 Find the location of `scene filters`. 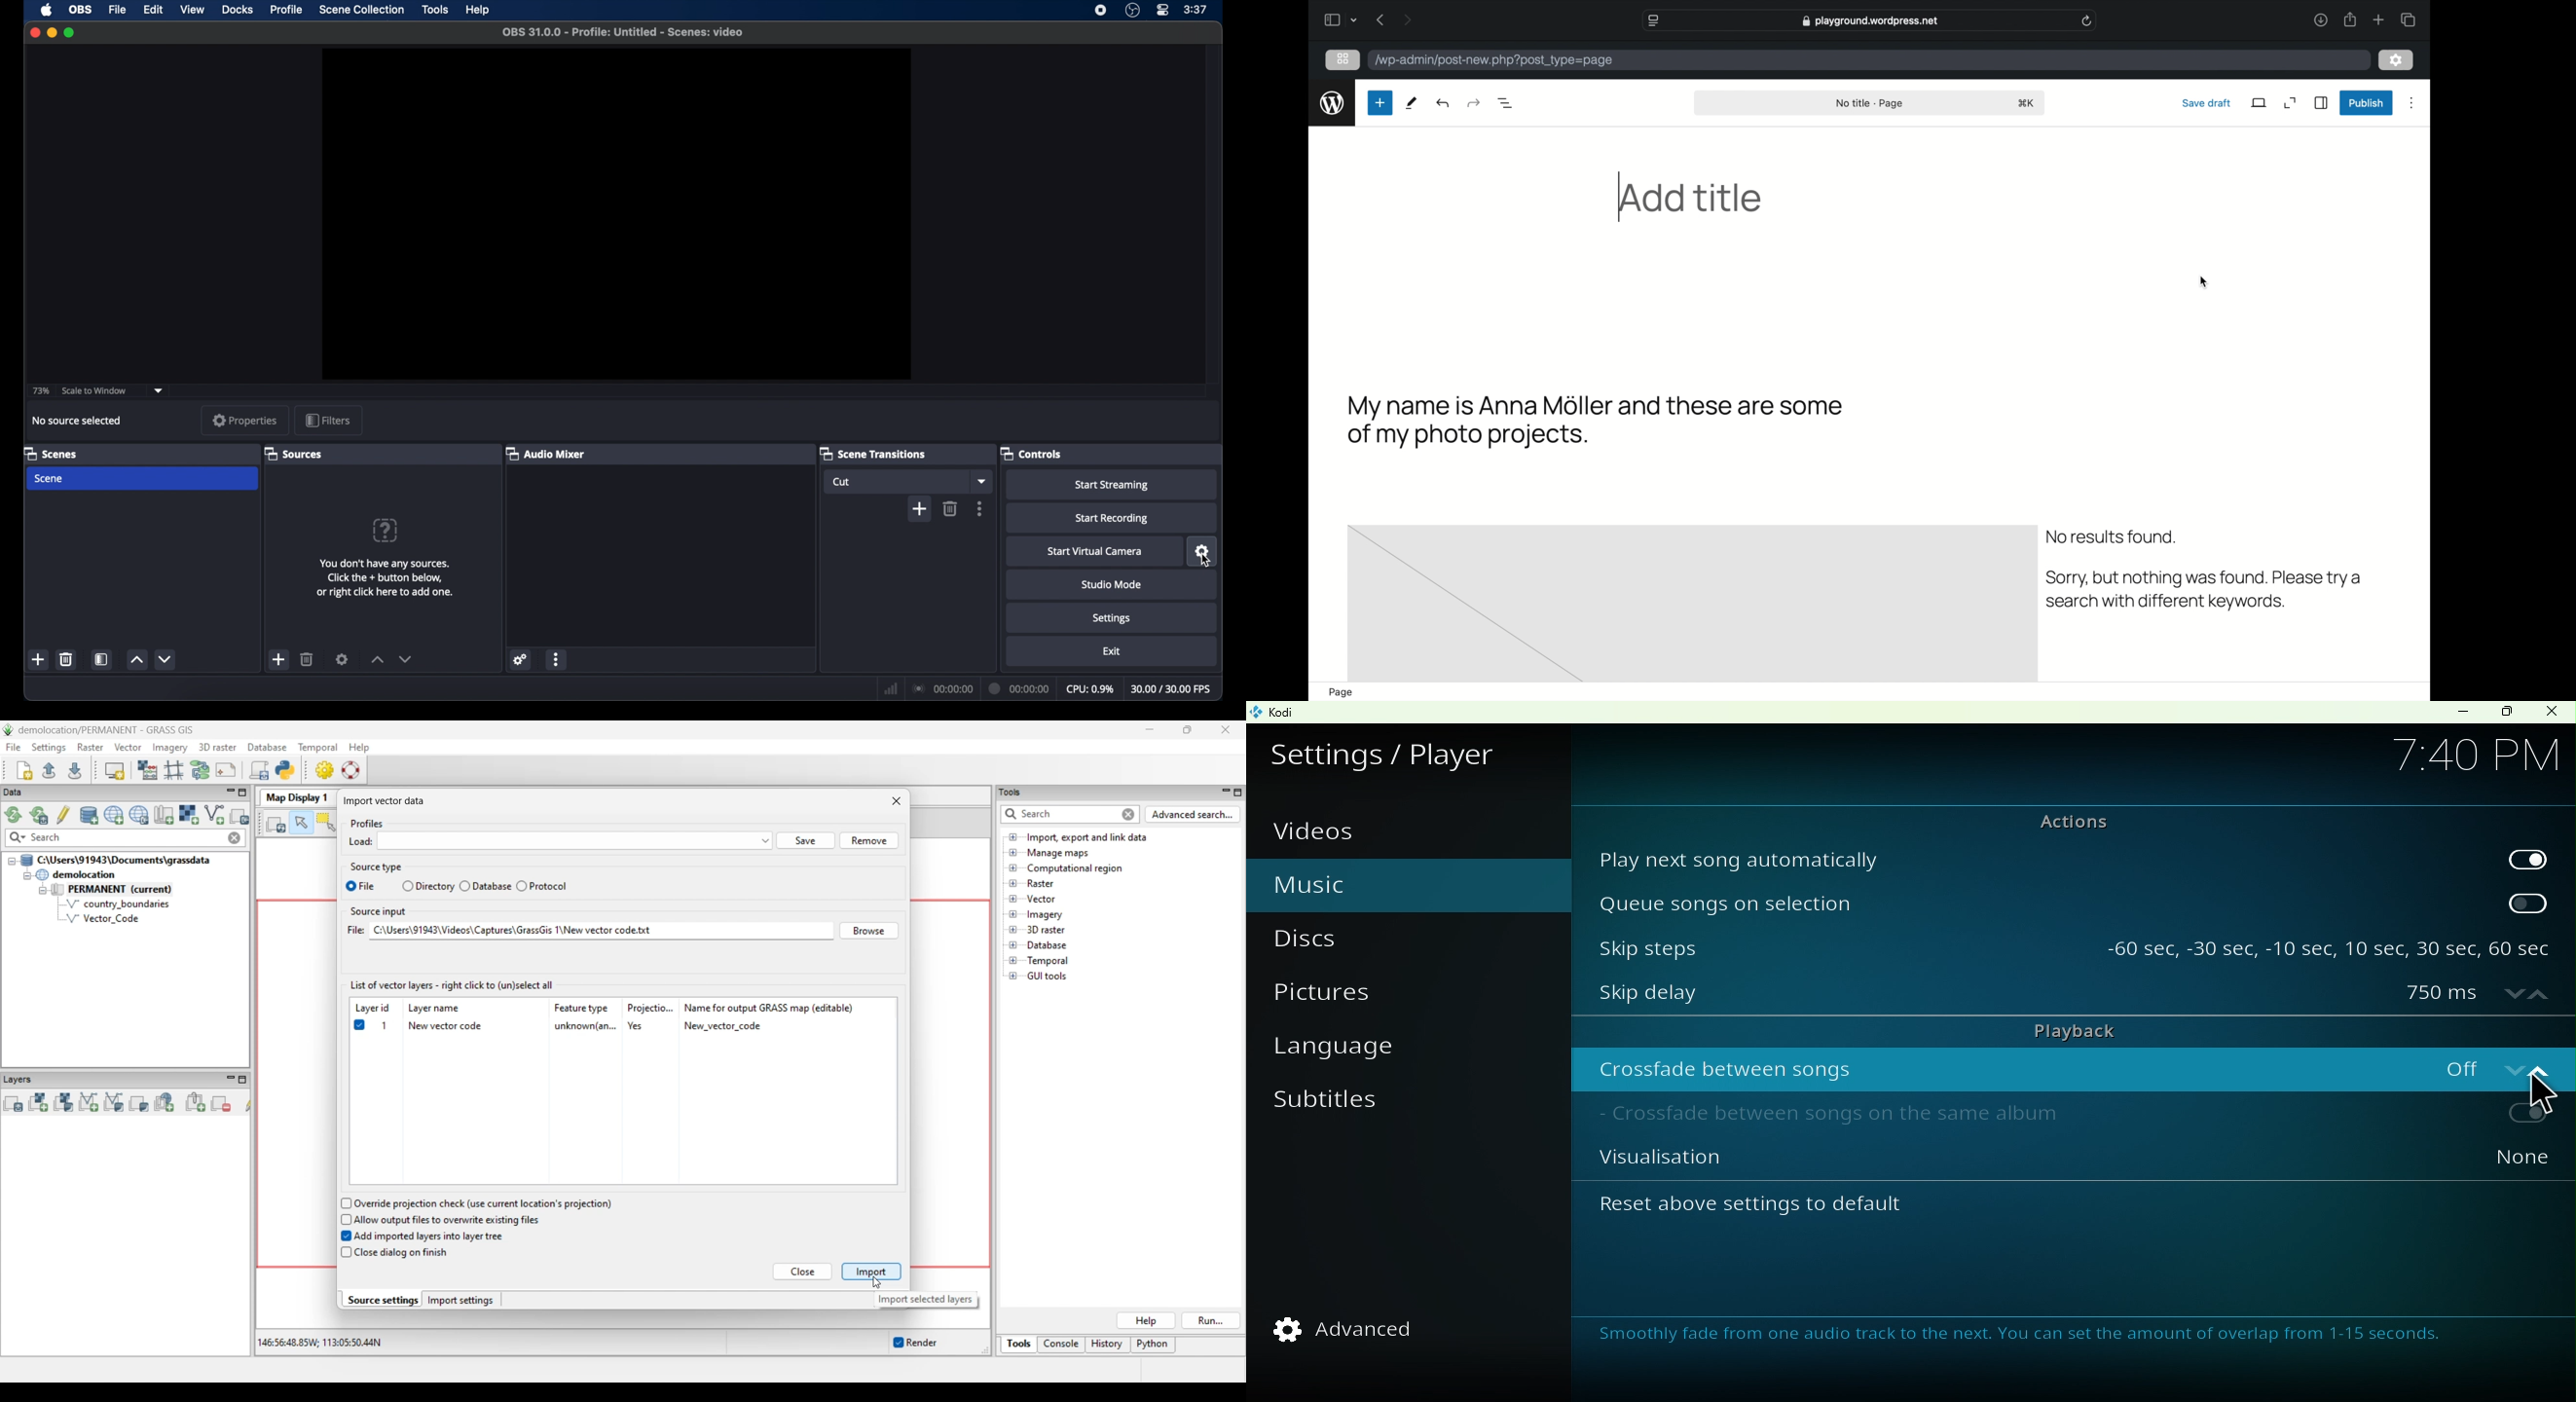

scene filters is located at coordinates (102, 660).